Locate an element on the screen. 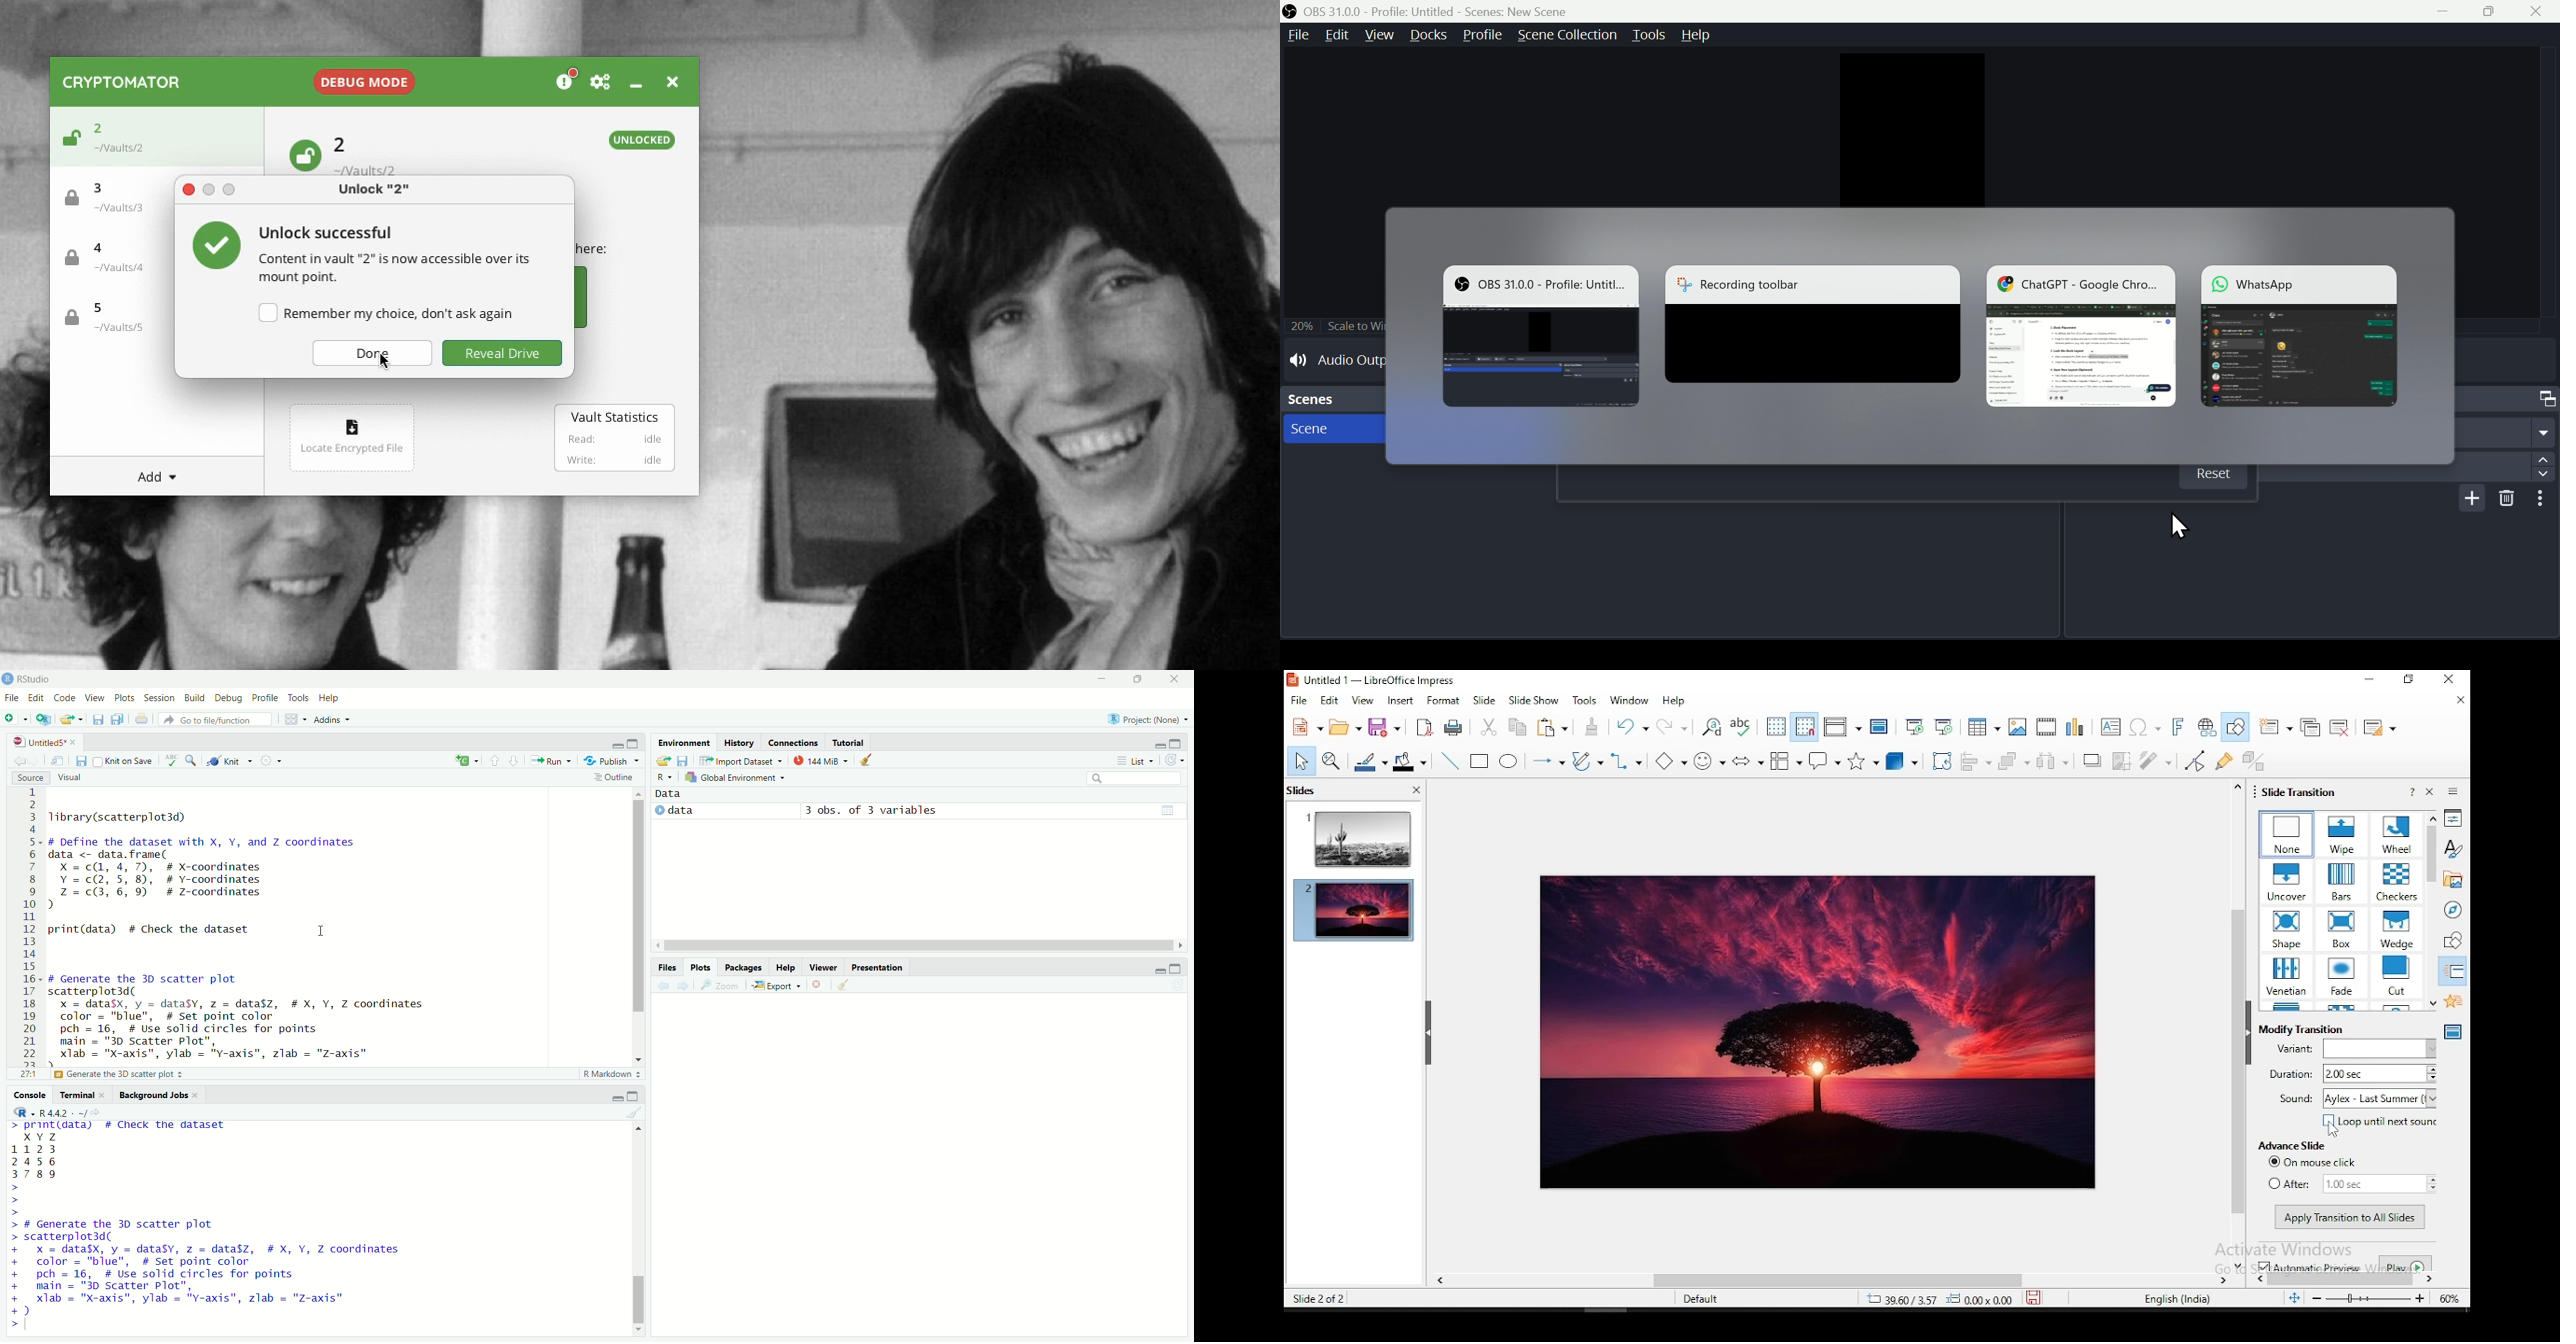 This screenshot has width=2576, height=1344. help is located at coordinates (1701, 35).